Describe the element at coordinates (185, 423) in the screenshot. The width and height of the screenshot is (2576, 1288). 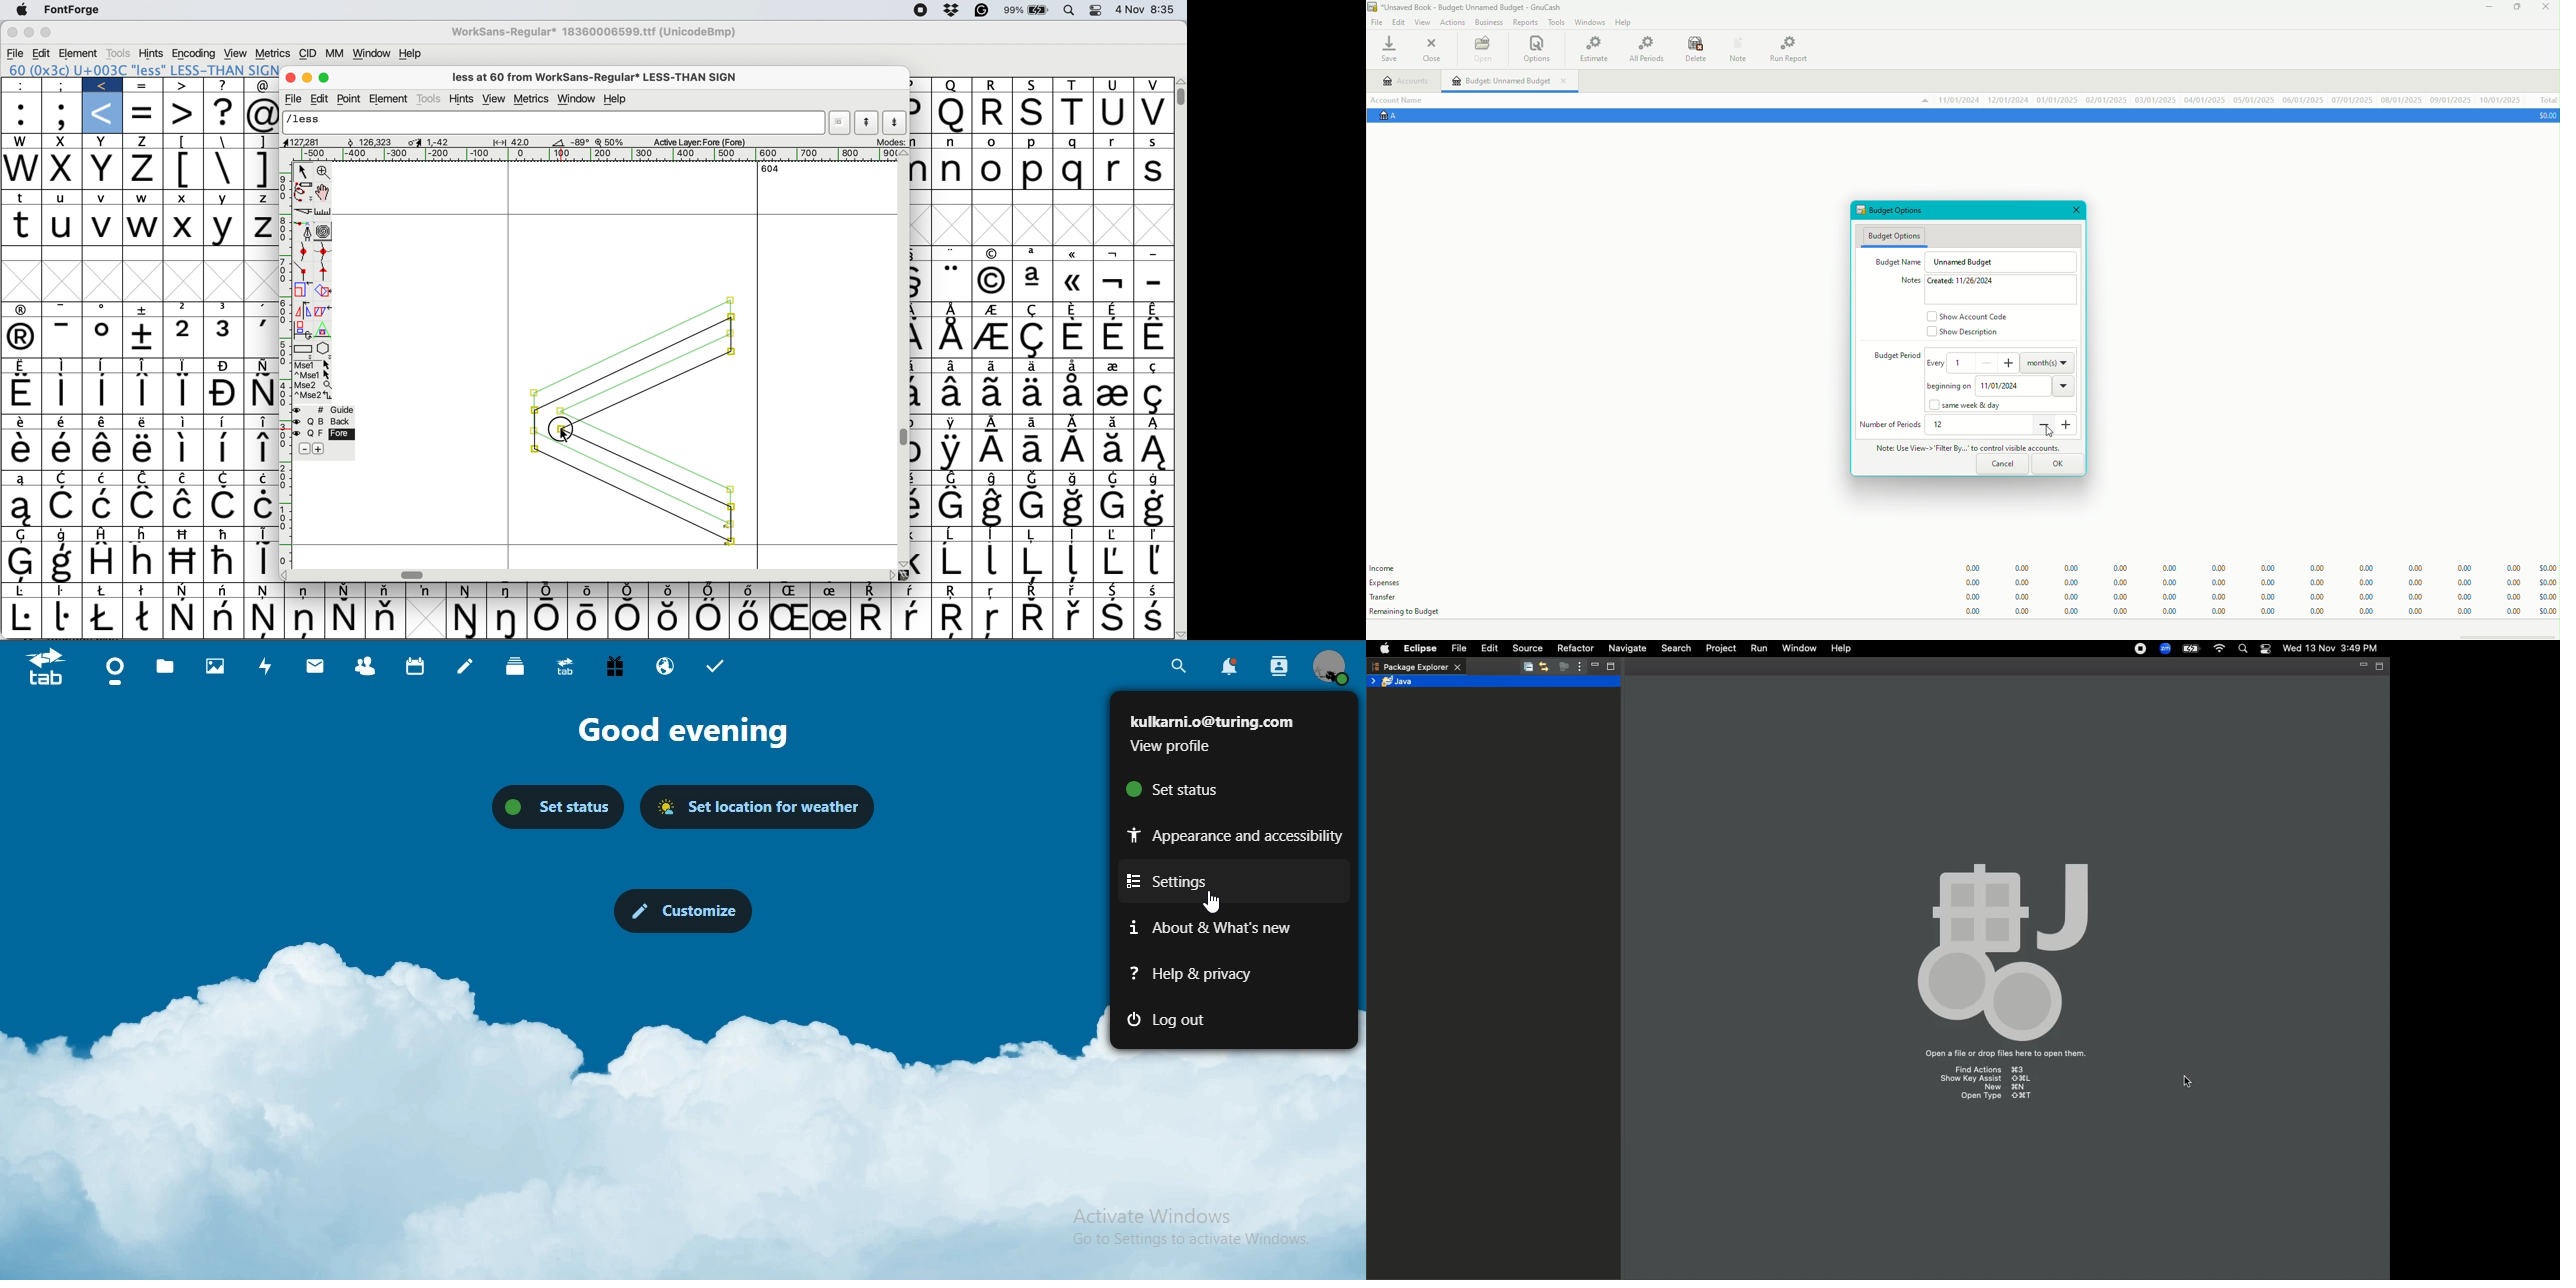
I see `Symbol` at that location.